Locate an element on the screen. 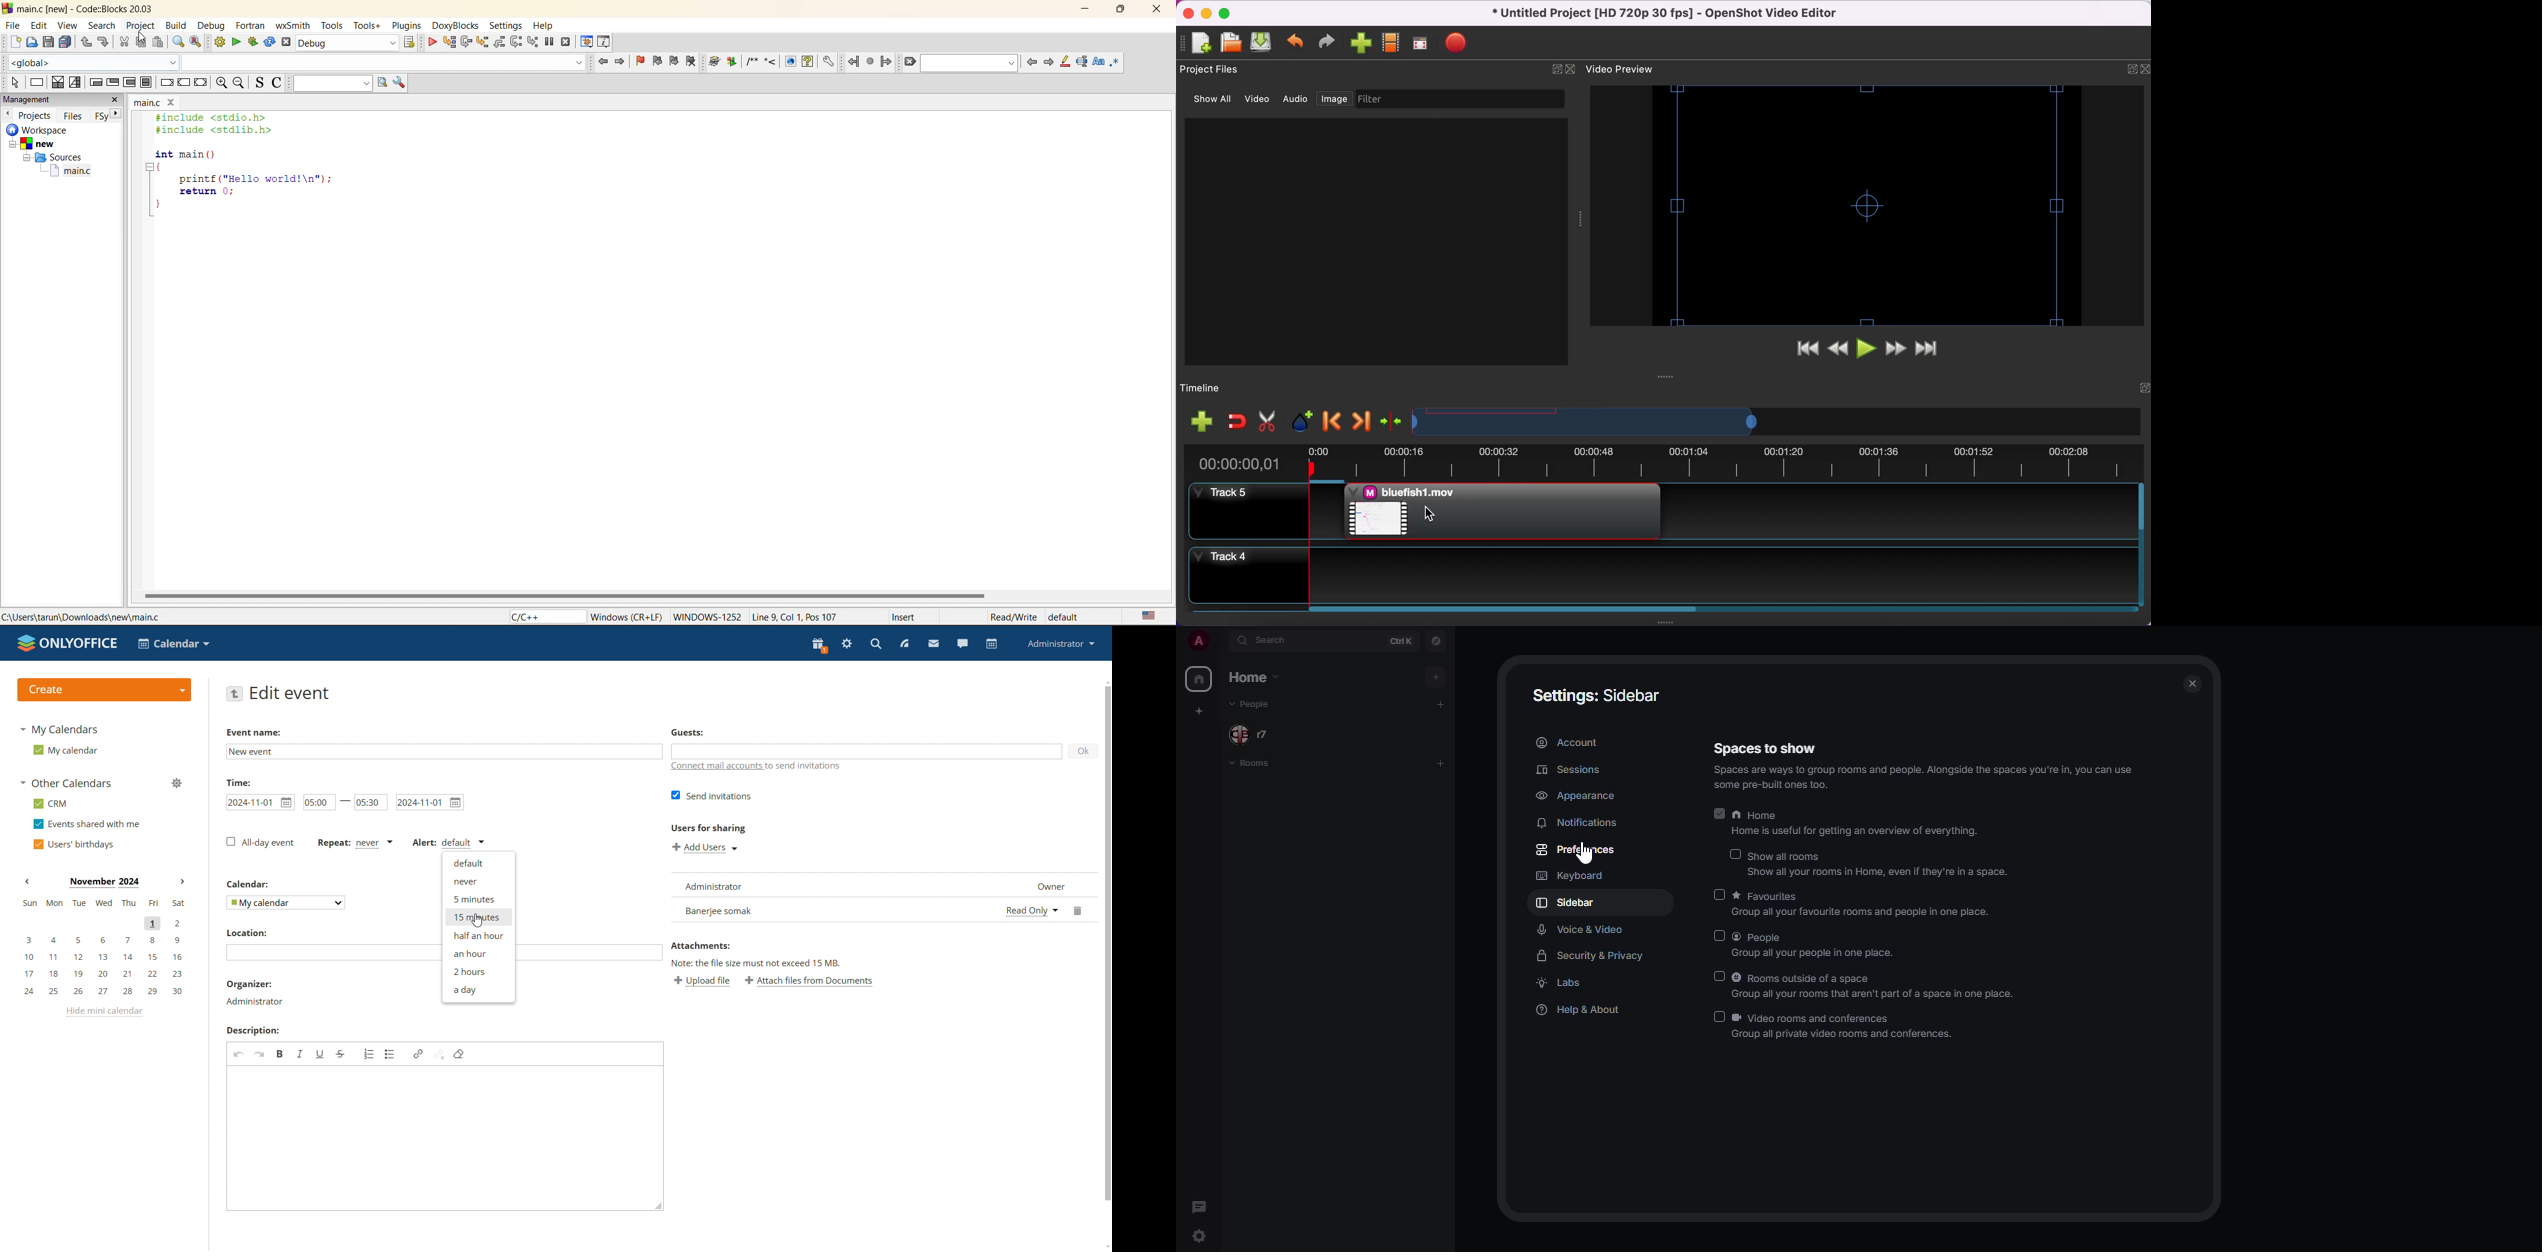 The image size is (2548, 1260). events shared with me is located at coordinates (87, 825).